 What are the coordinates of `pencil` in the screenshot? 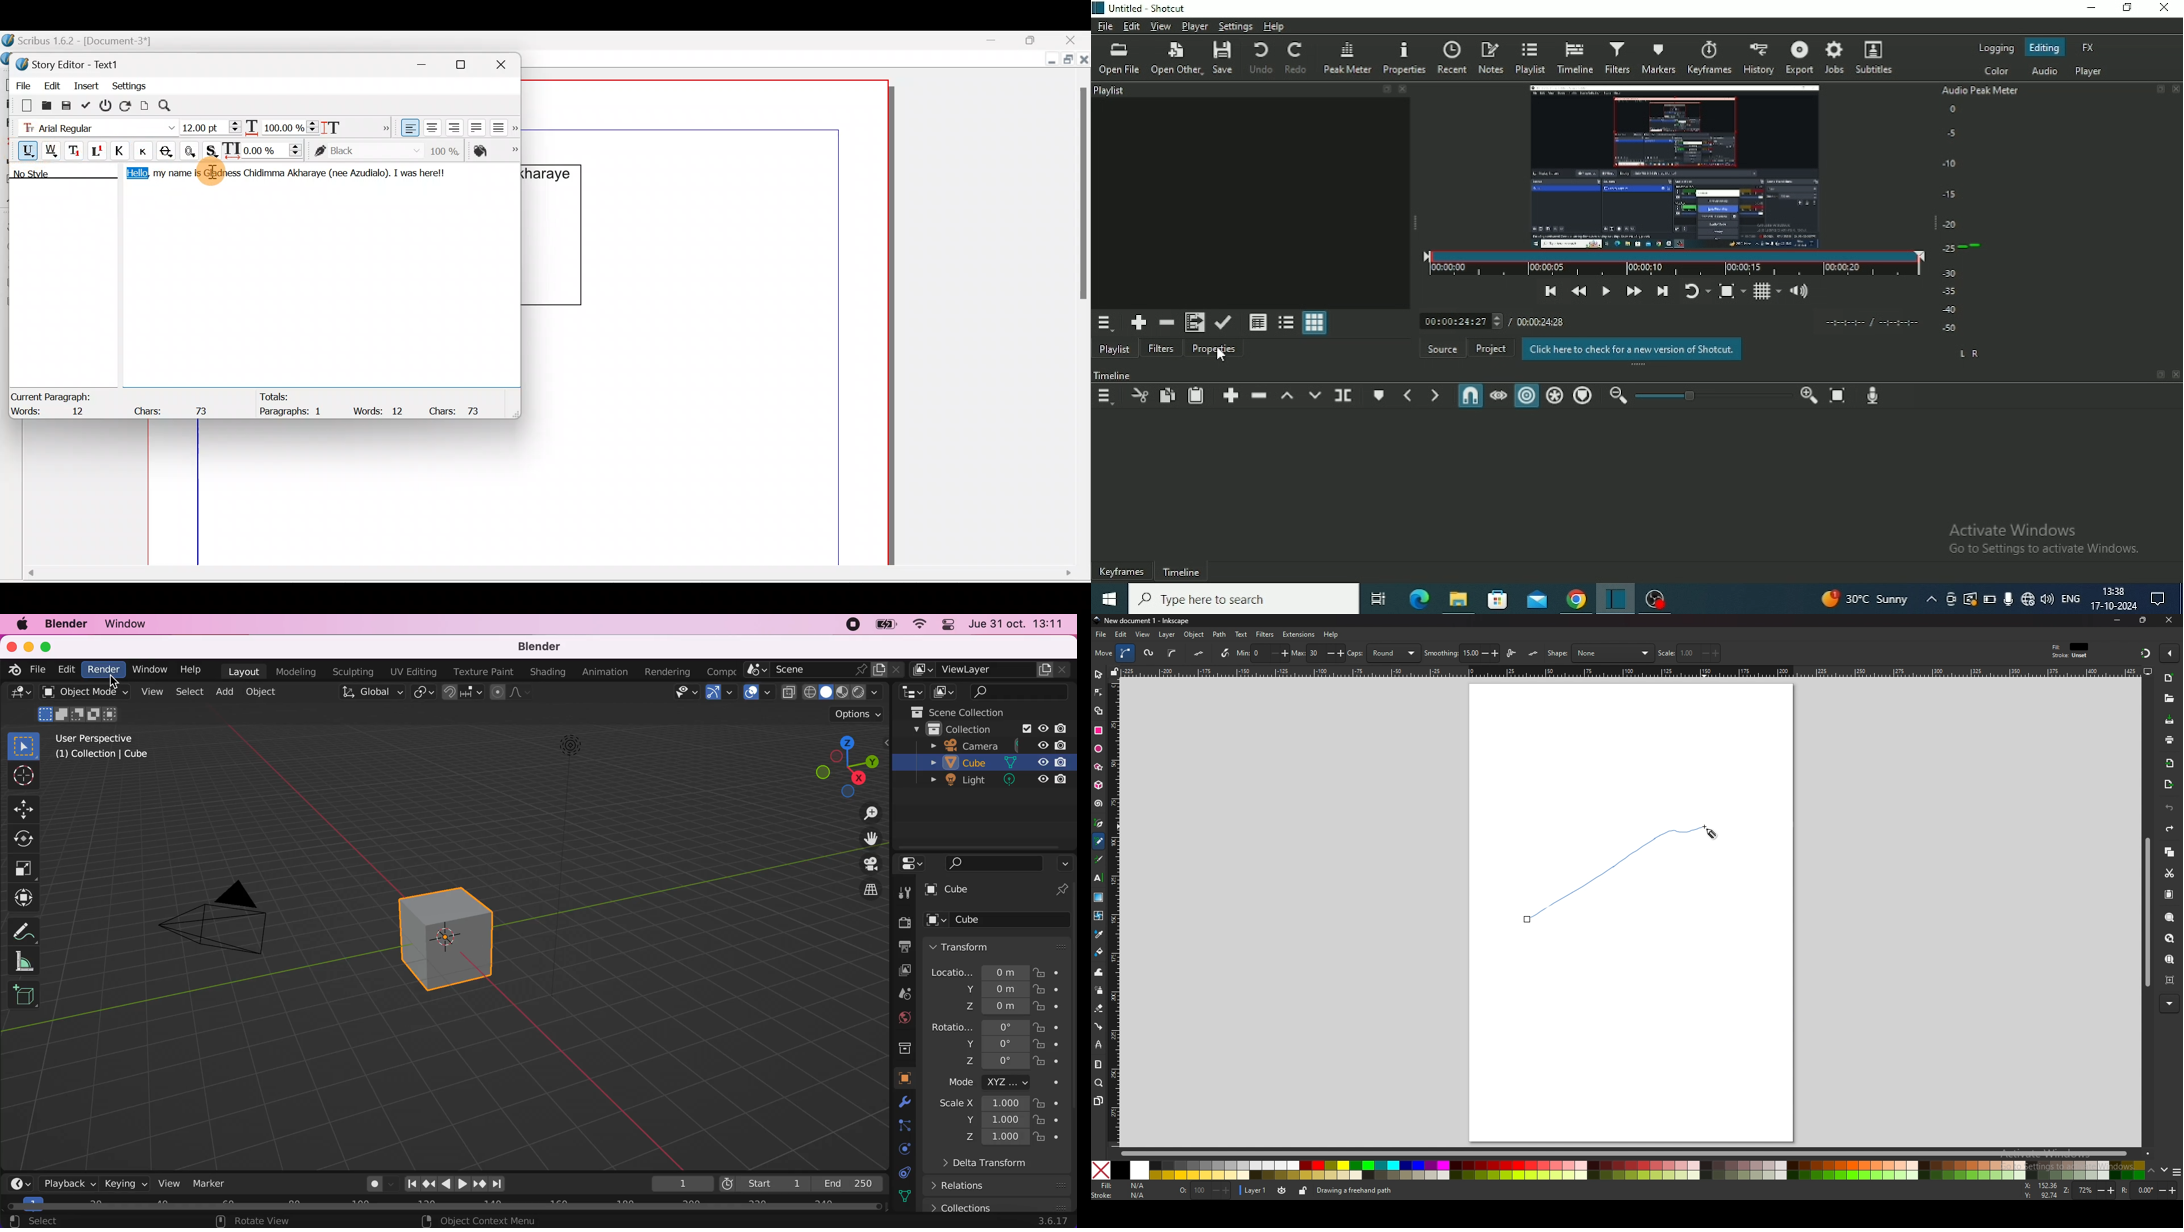 It's located at (1098, 843).